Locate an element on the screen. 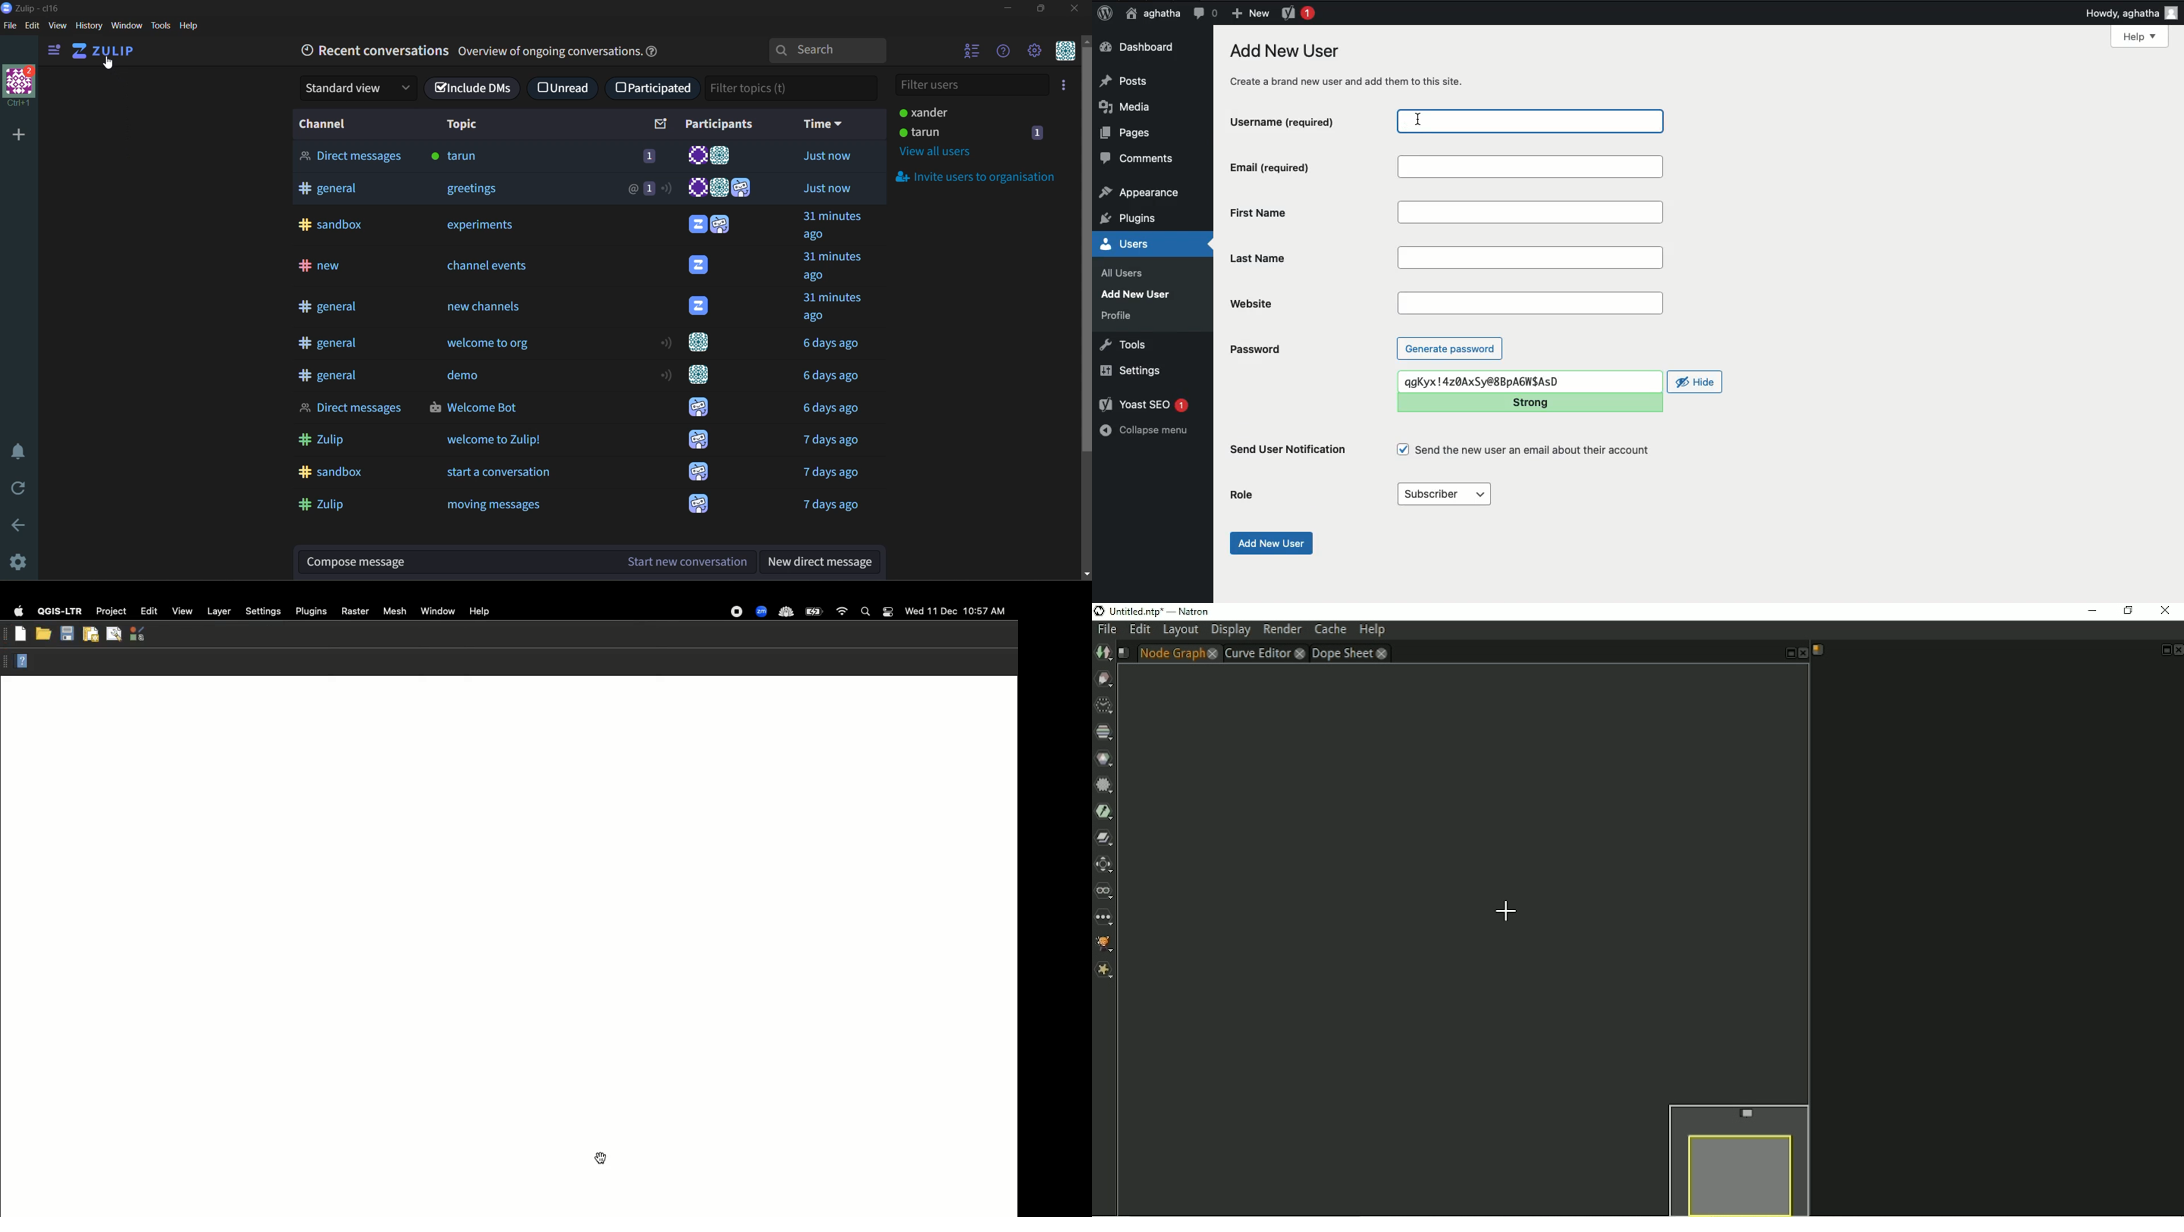 Image resolution: width=2184 pixels, height=1232 pixels. Add new user create a brand new user and add them to this site. is located at coordinates (1355, 65).